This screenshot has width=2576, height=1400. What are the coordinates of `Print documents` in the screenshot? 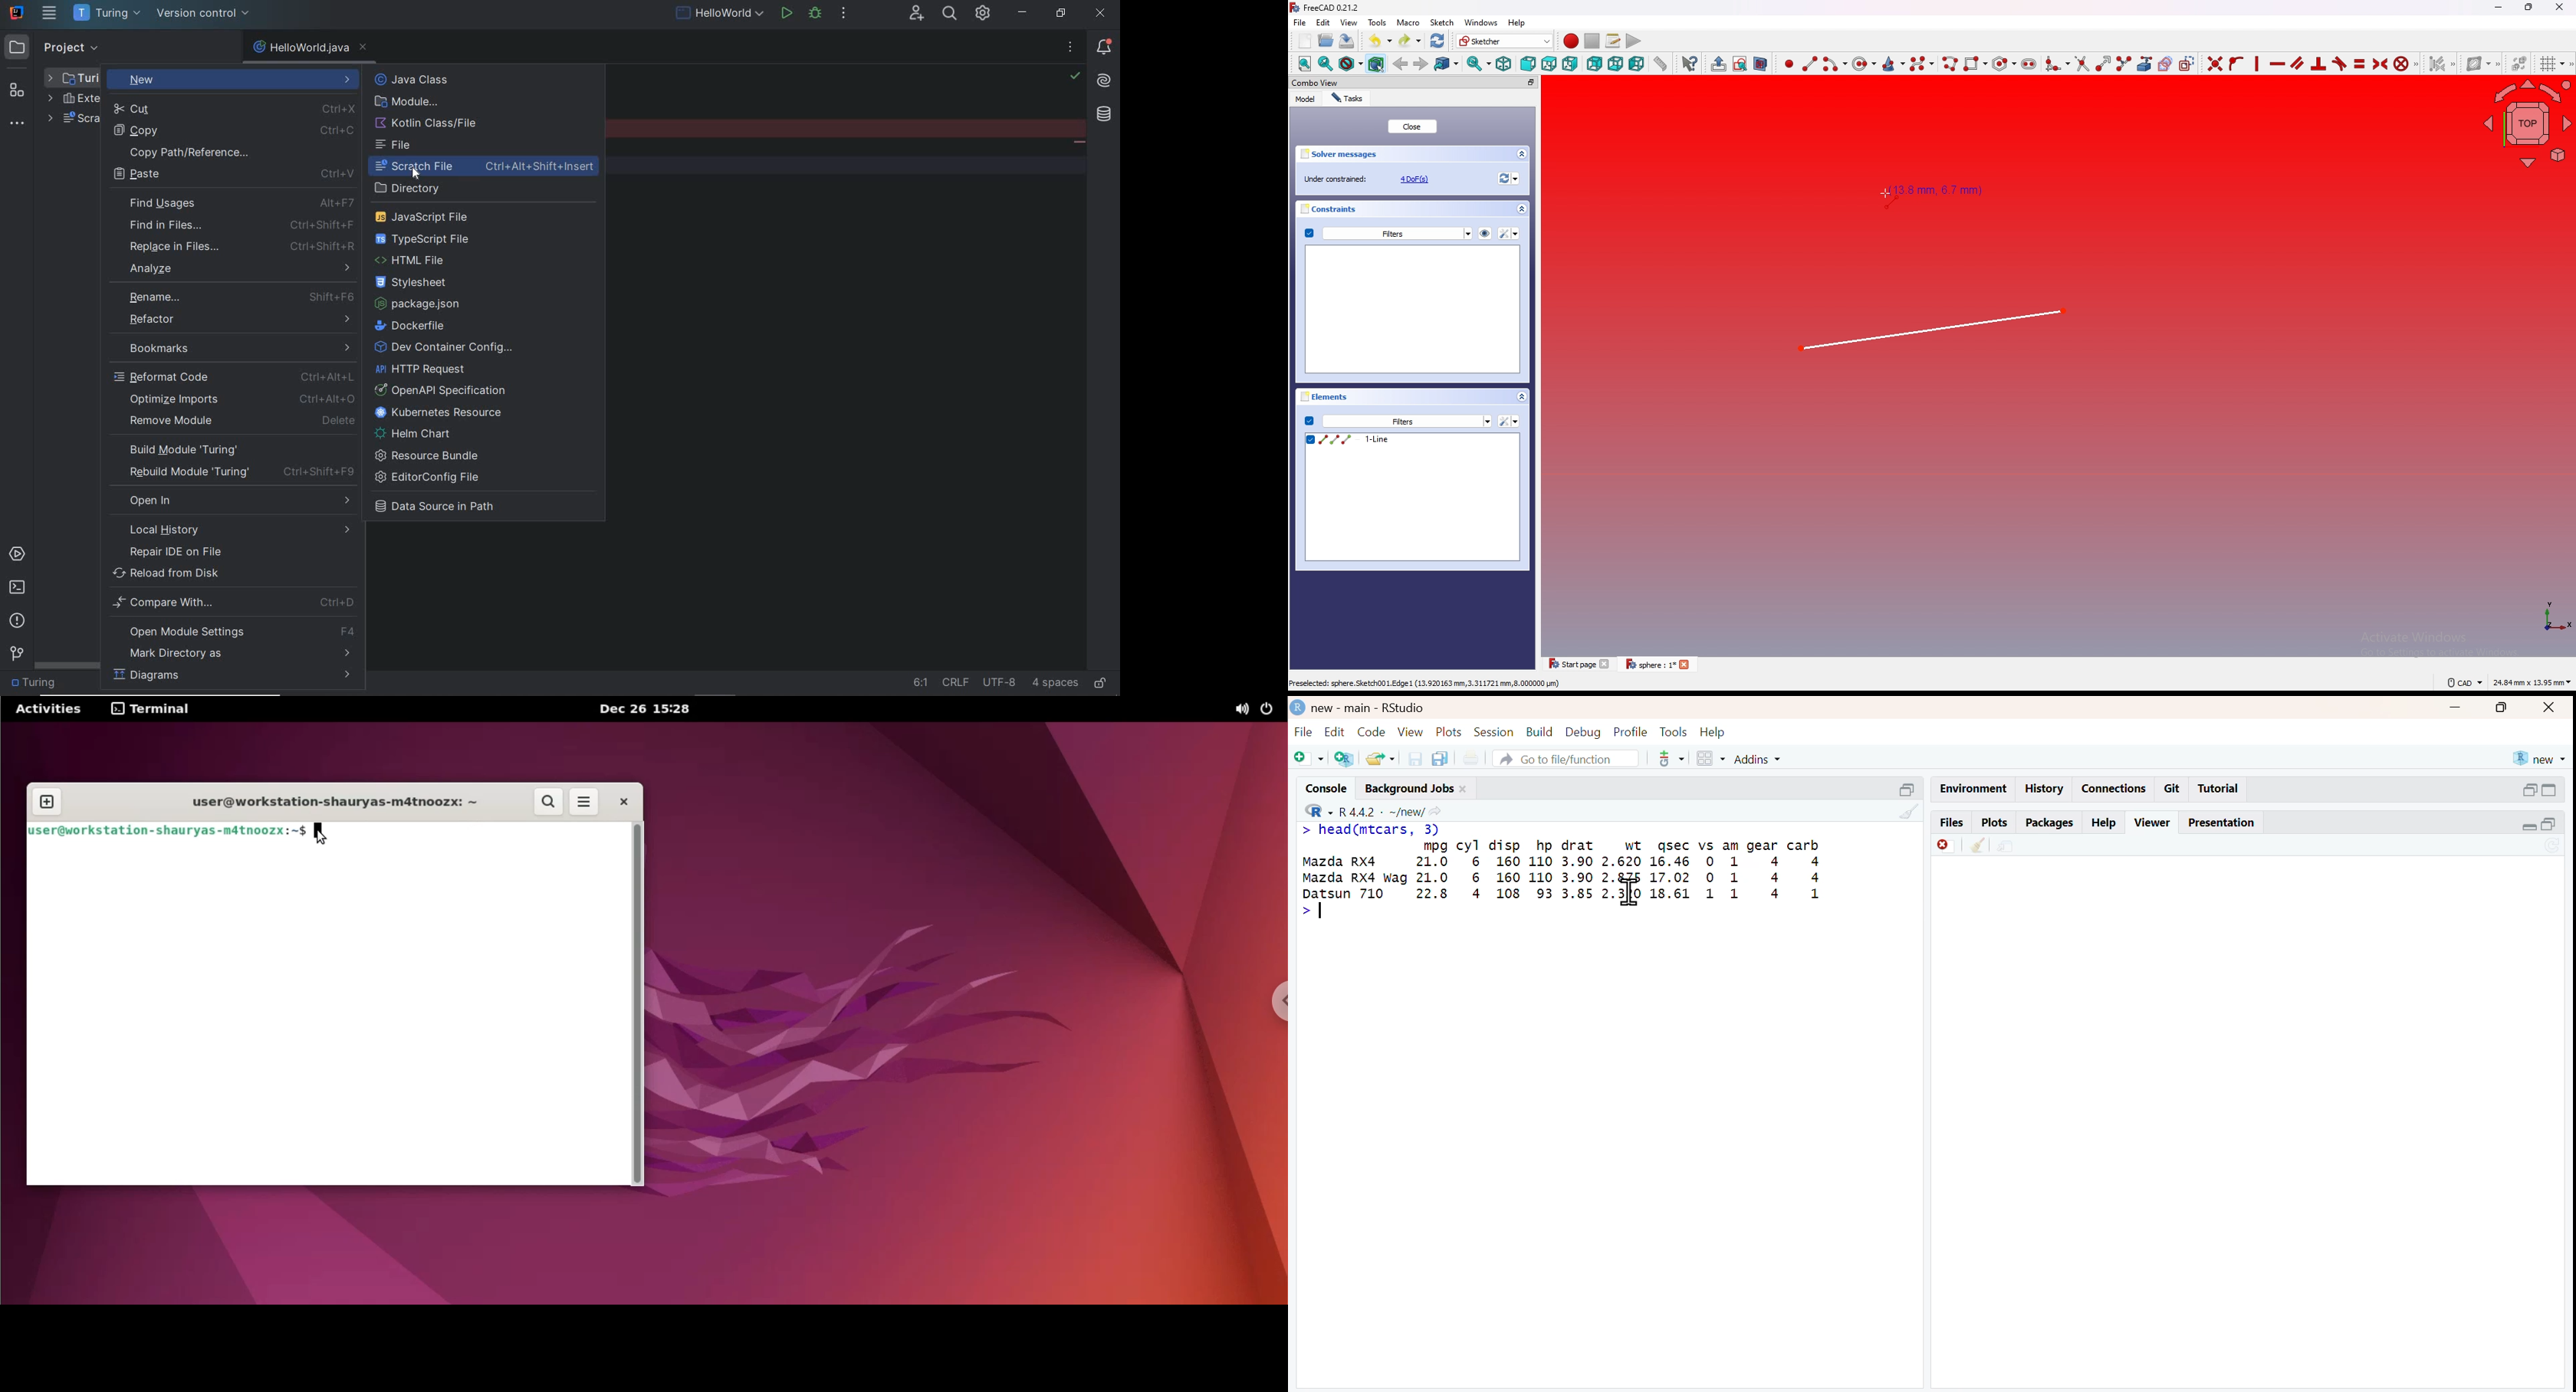 It's located at (1474, 756).